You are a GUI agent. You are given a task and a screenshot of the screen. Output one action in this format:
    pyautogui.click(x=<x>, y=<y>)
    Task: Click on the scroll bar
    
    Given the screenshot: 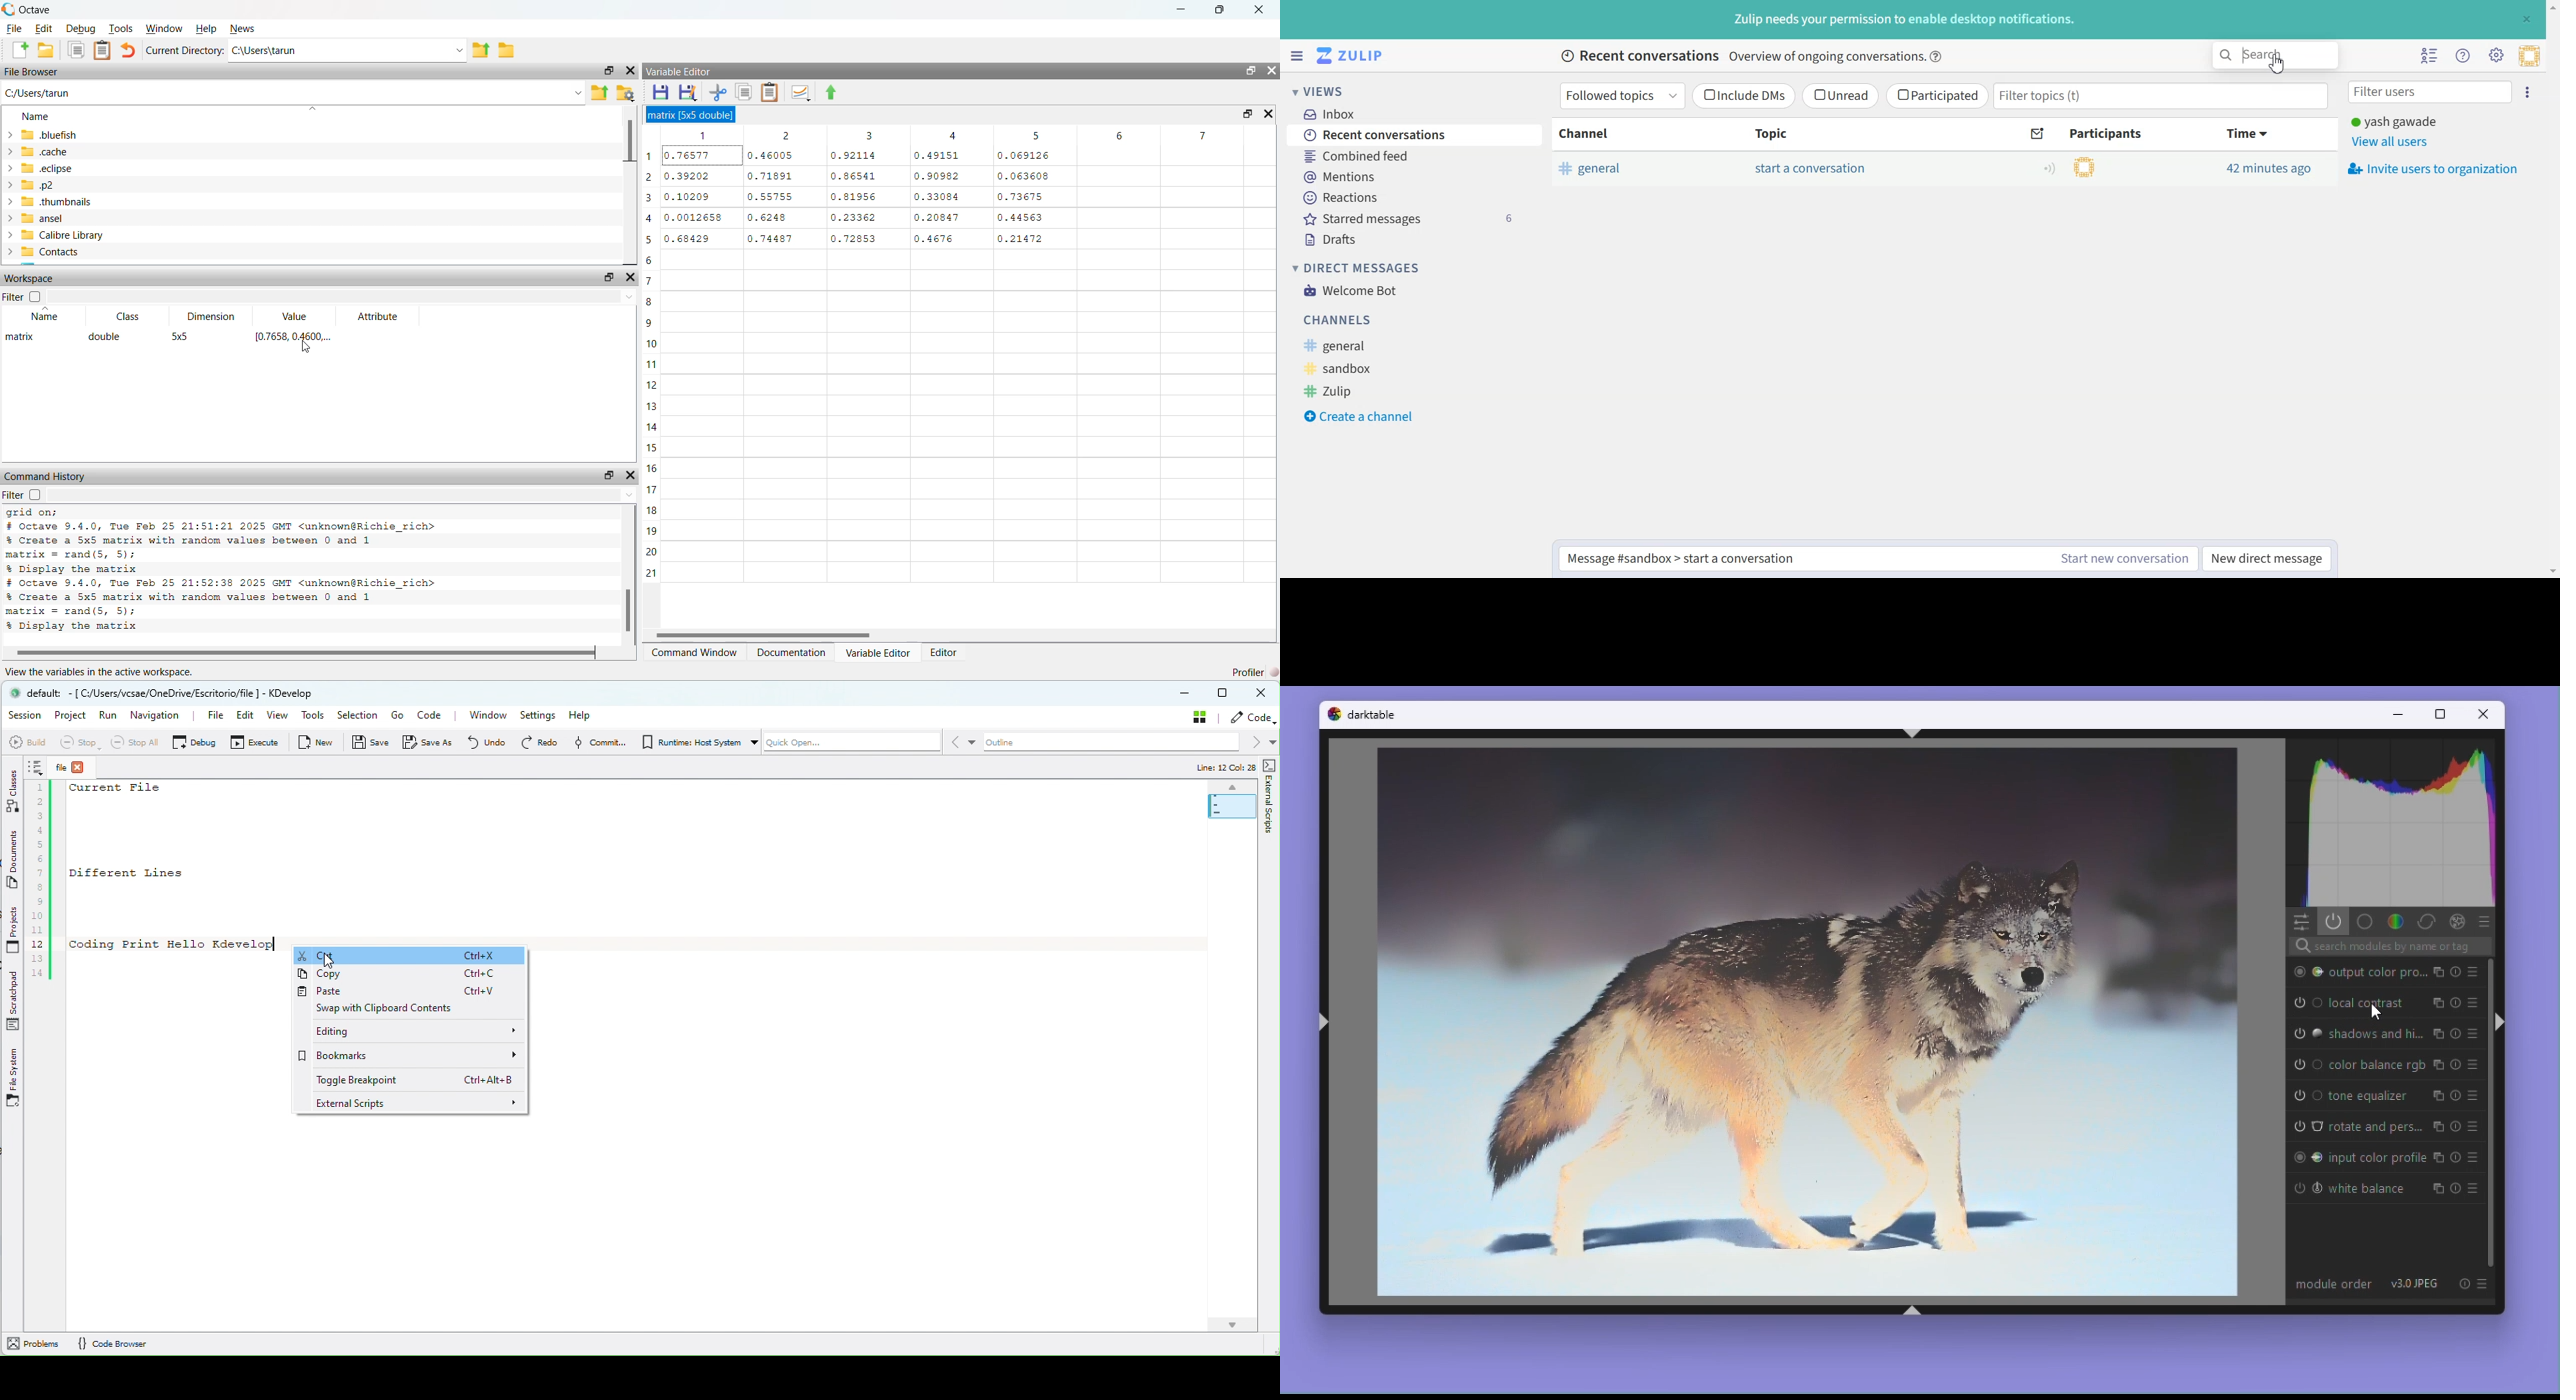 What is the action you would take?
    pyautogui.click(x=626, y=573)
    